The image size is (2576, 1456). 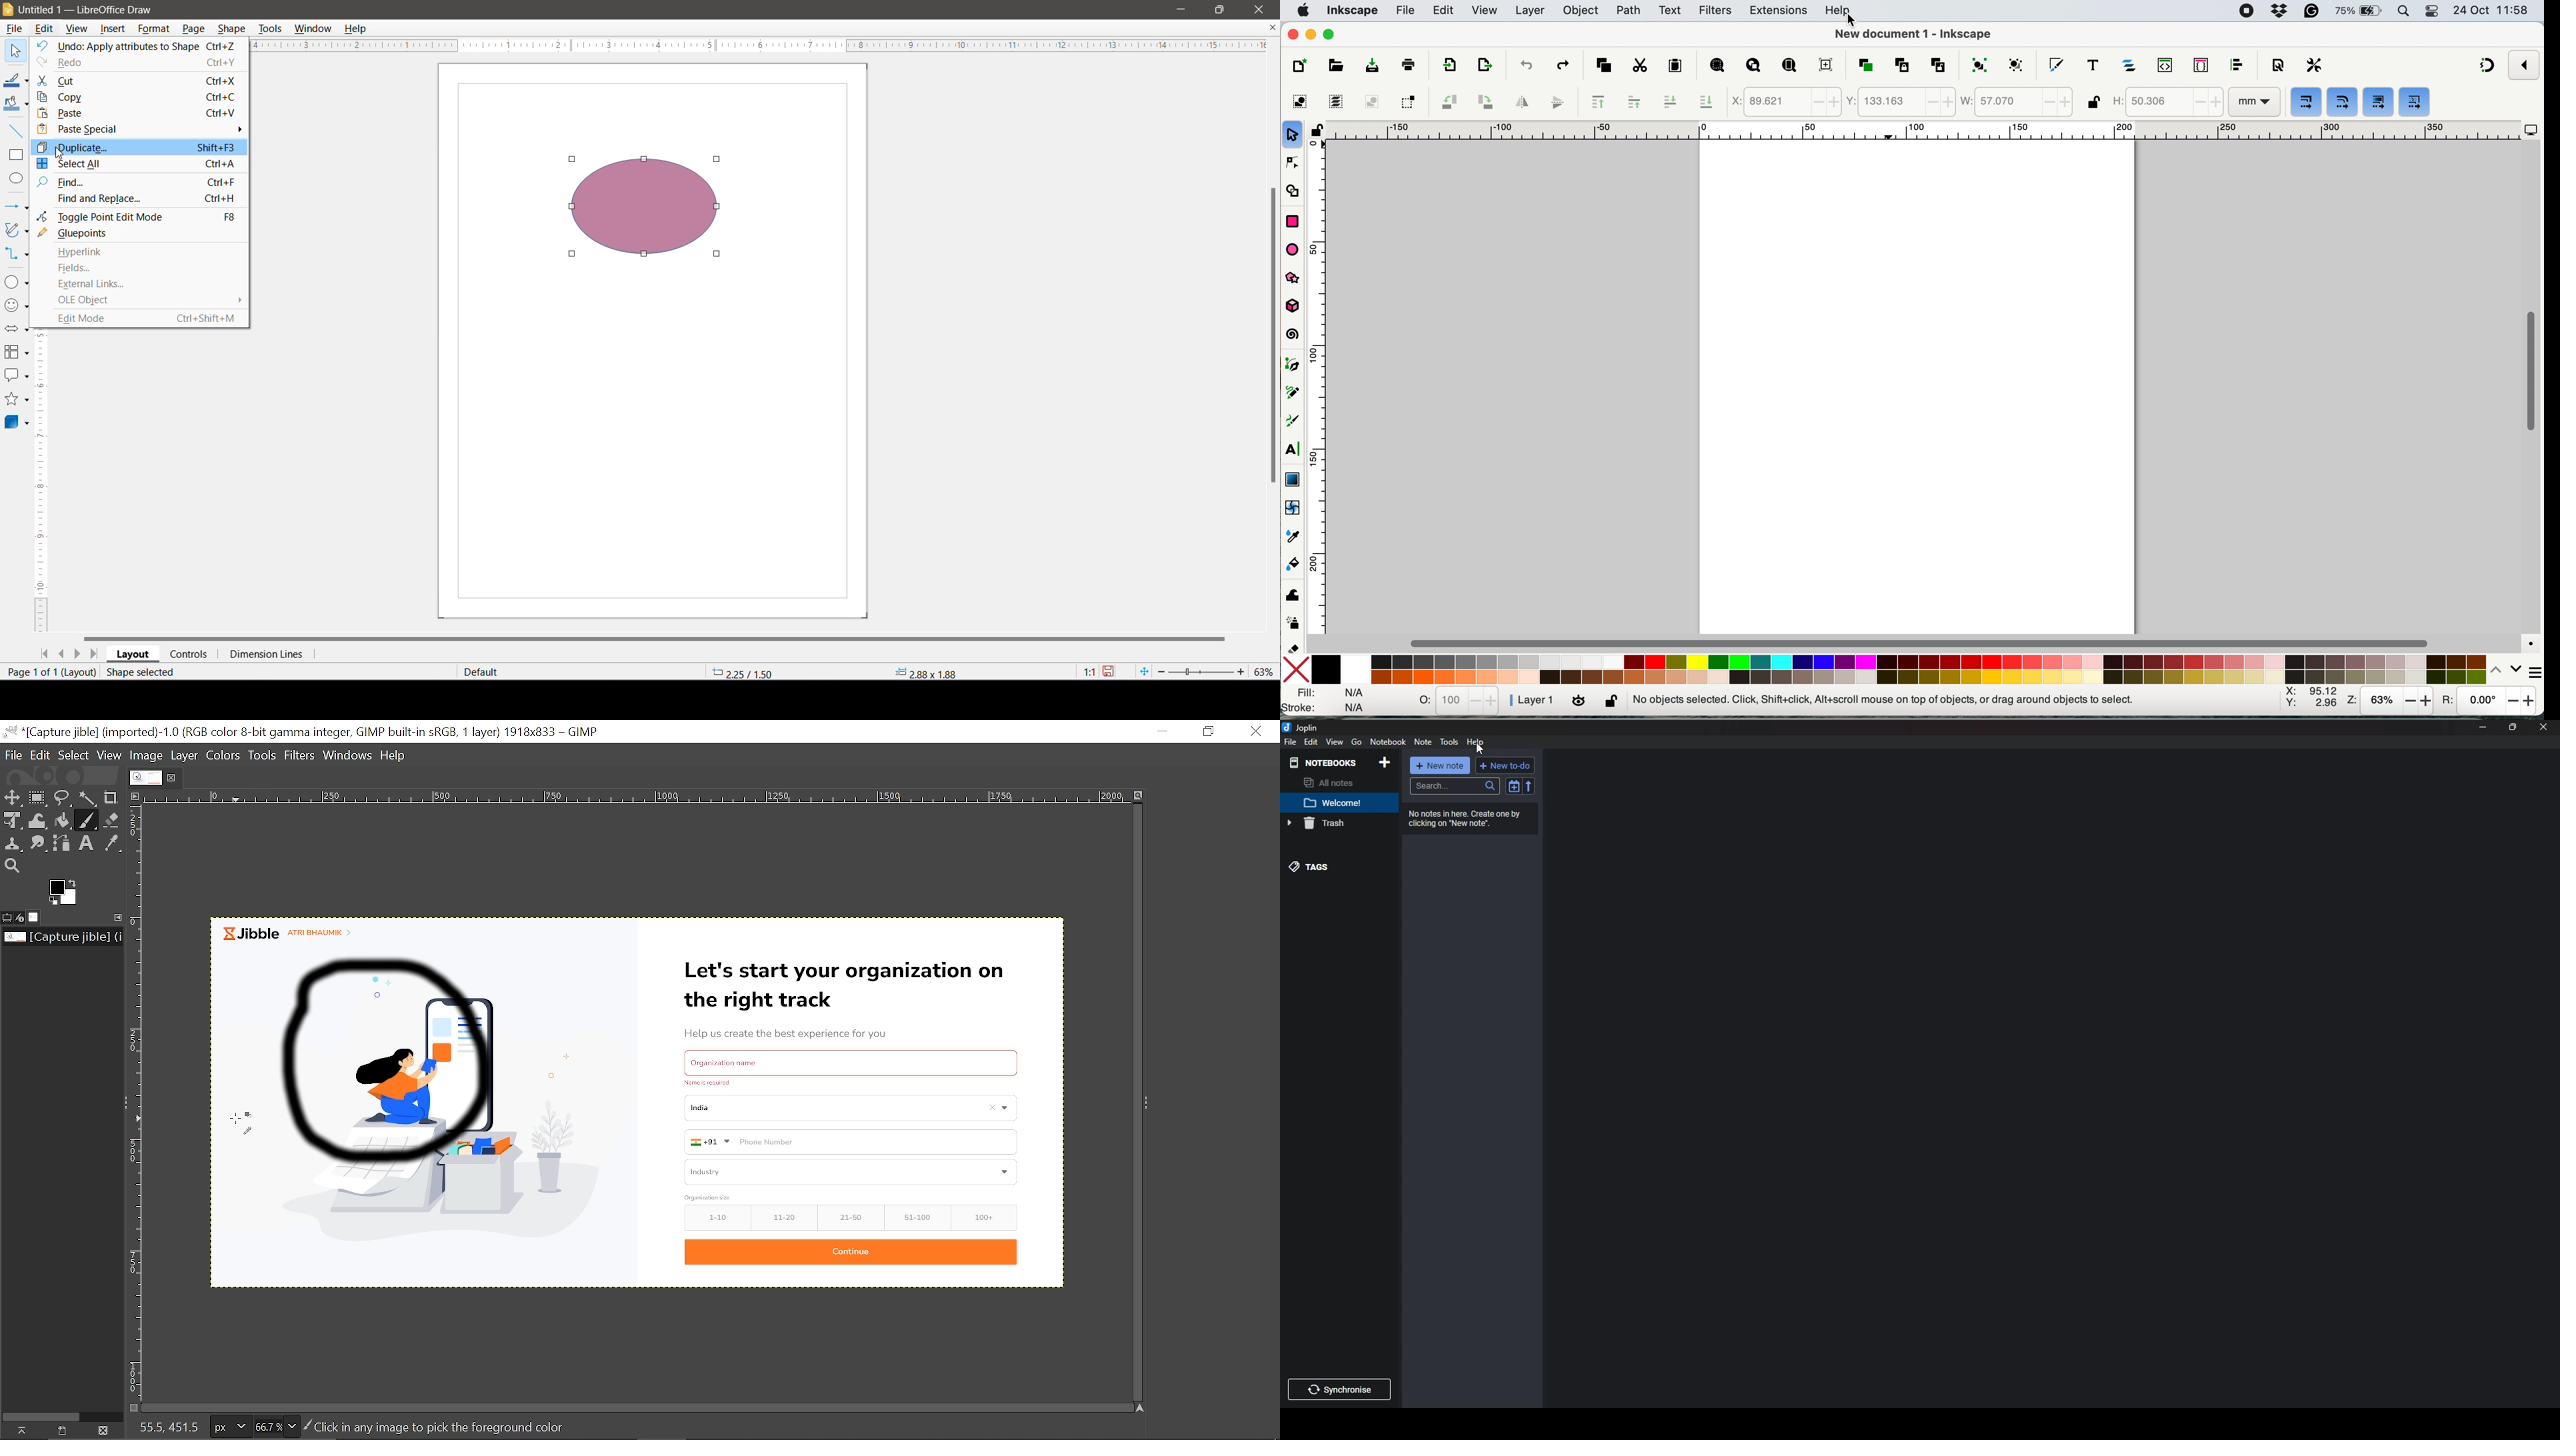 What do you see at coordinates (2533, 671) in the screenshot?
I see `more options` at bounding box center [2533, 671].